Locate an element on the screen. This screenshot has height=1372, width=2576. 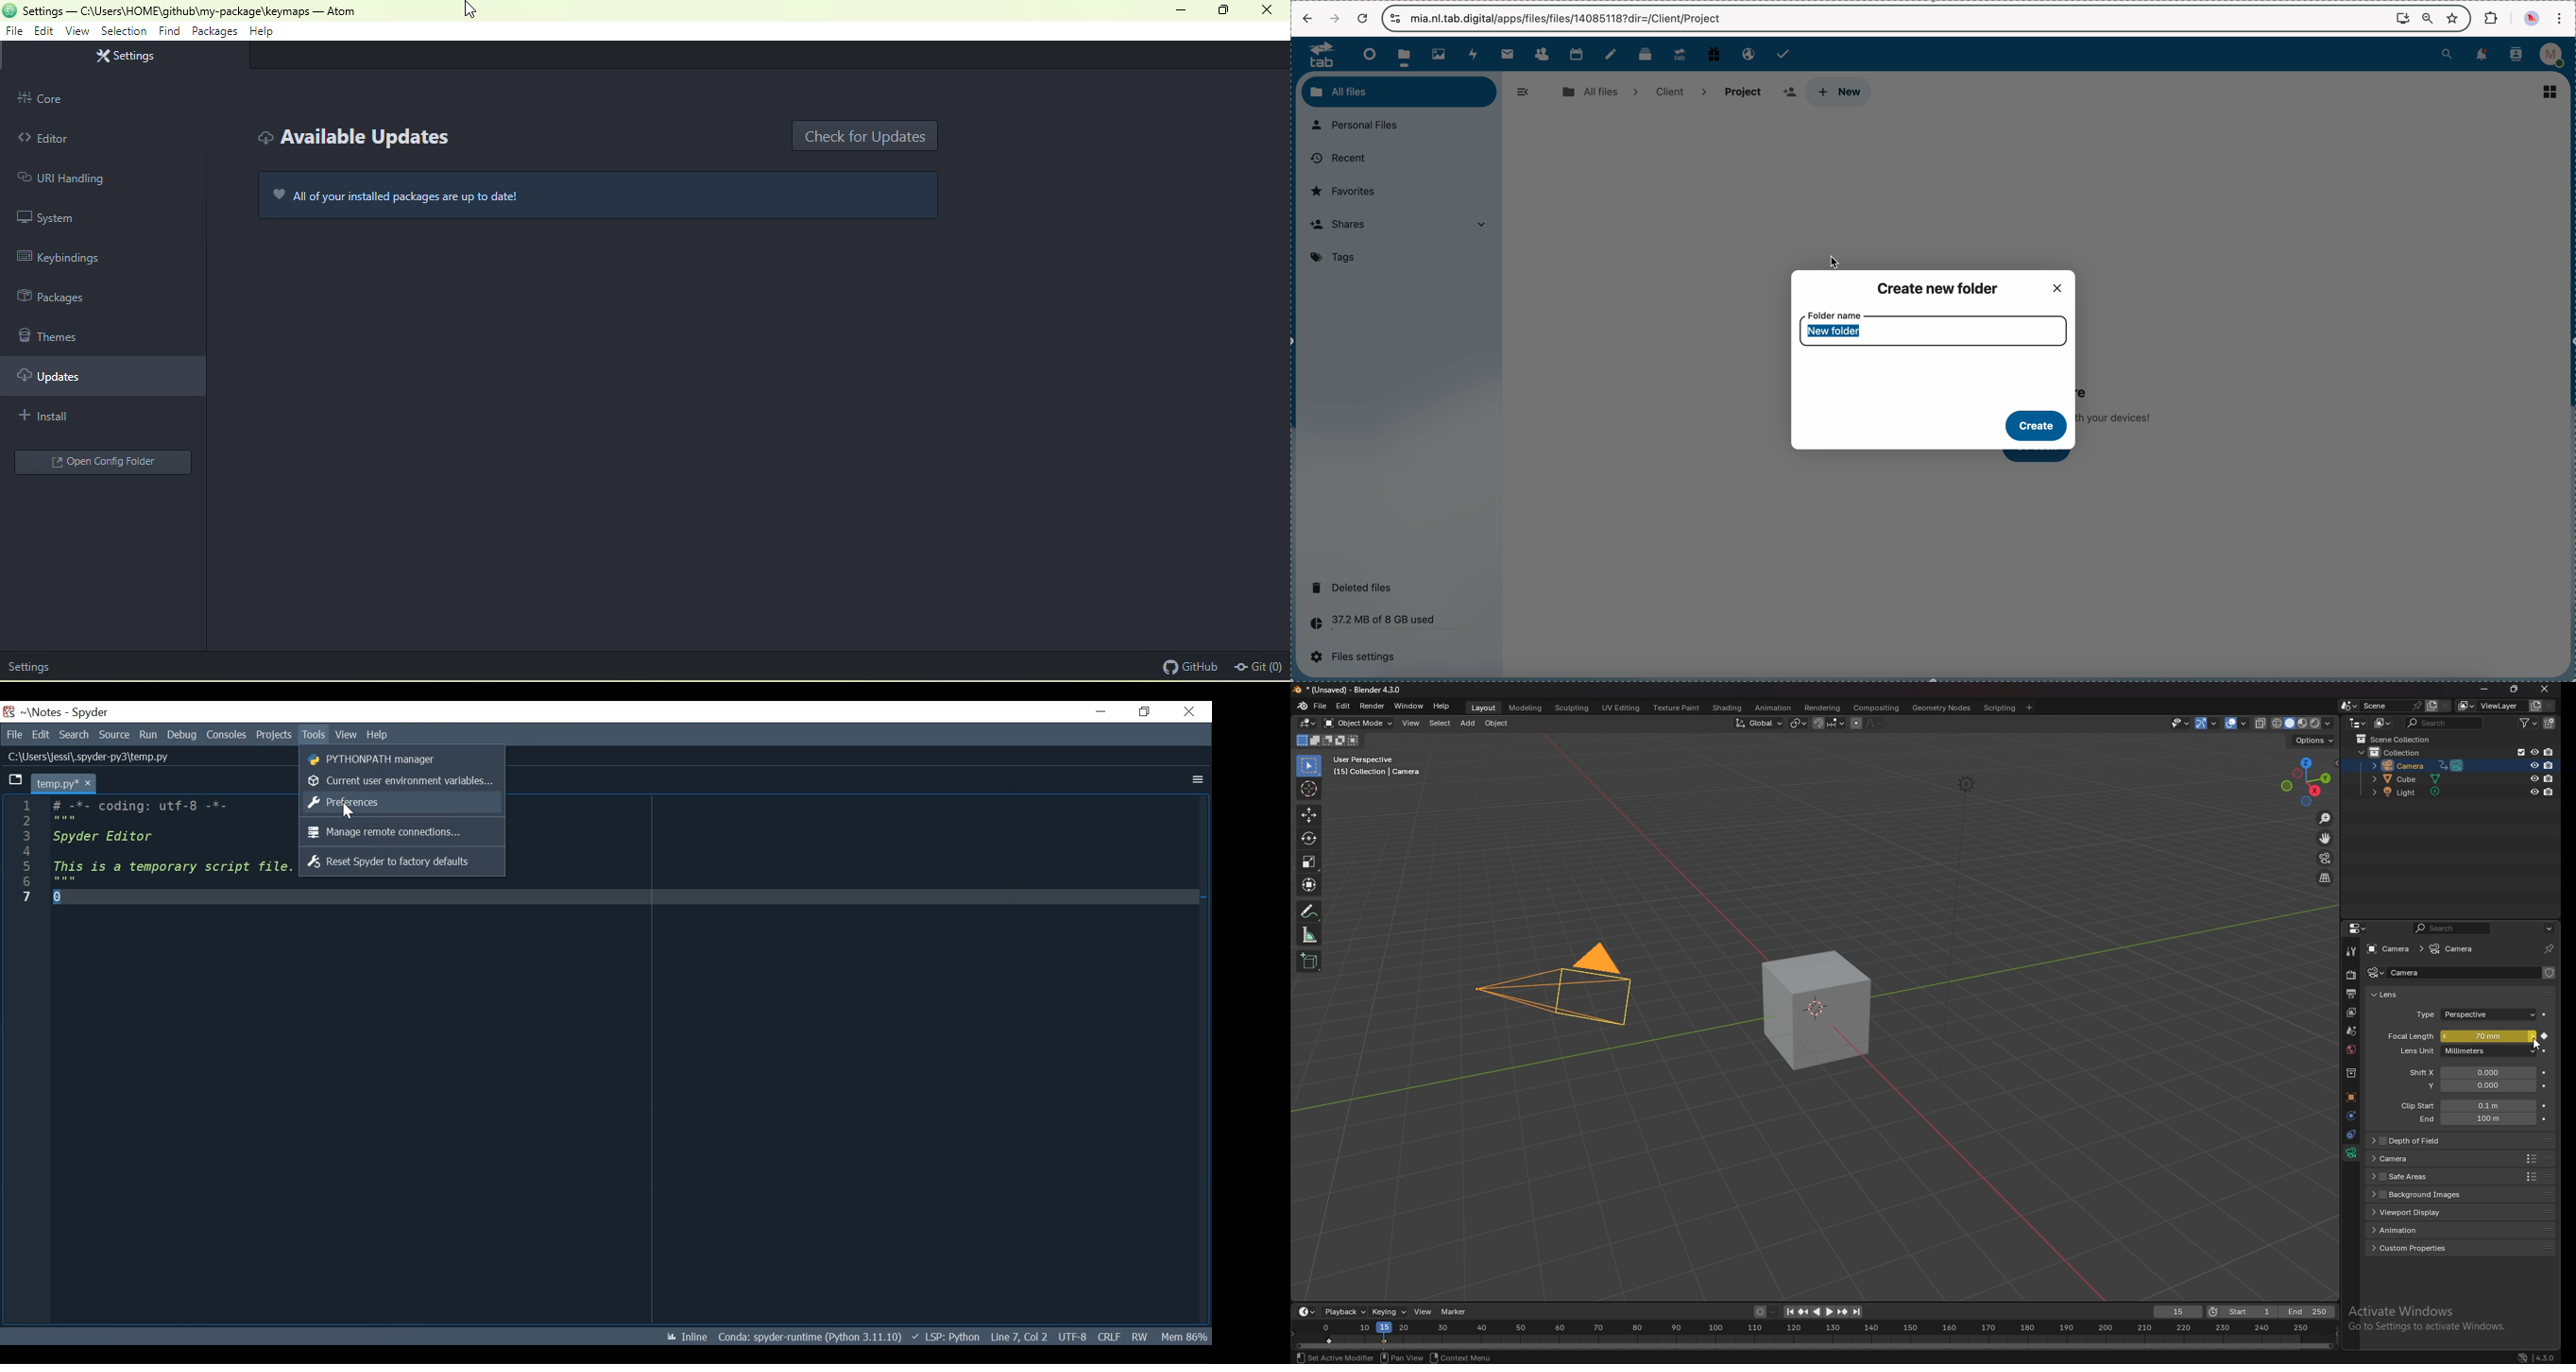
Debug is located at coordinates (181, 735).